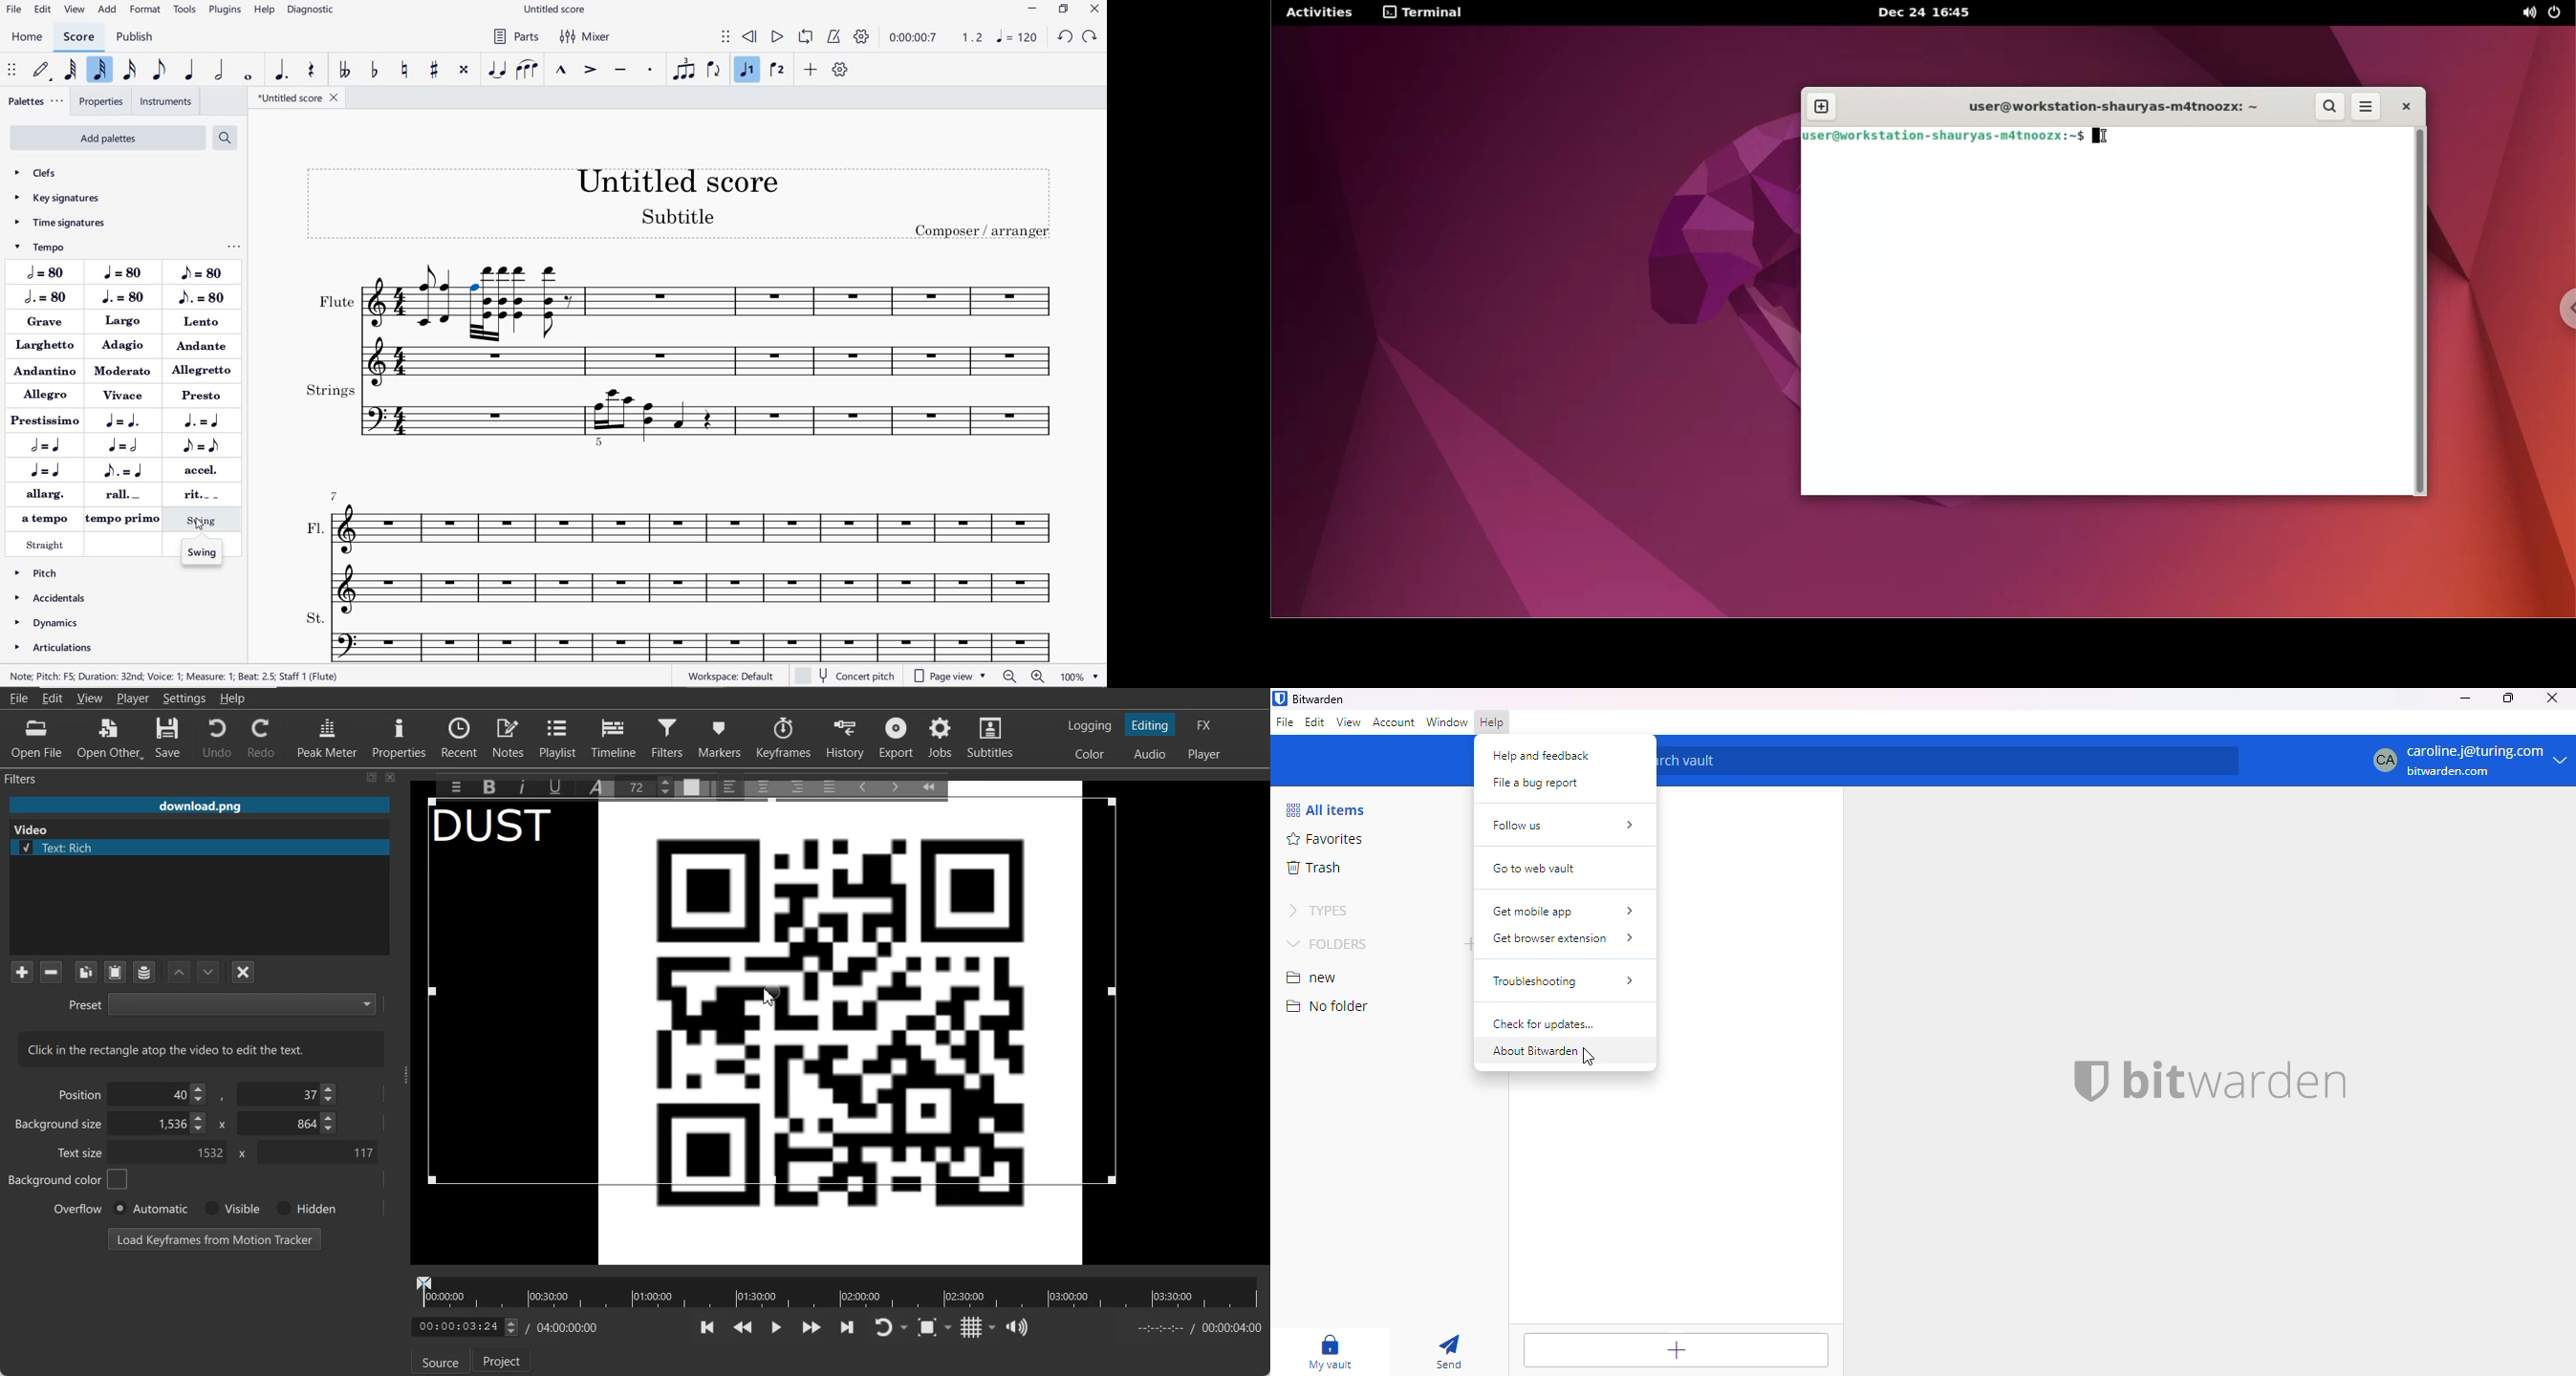  What do you see at coordinates (786, 316) in the screenshot?
I see `flute` at bounding box center [786, 316].